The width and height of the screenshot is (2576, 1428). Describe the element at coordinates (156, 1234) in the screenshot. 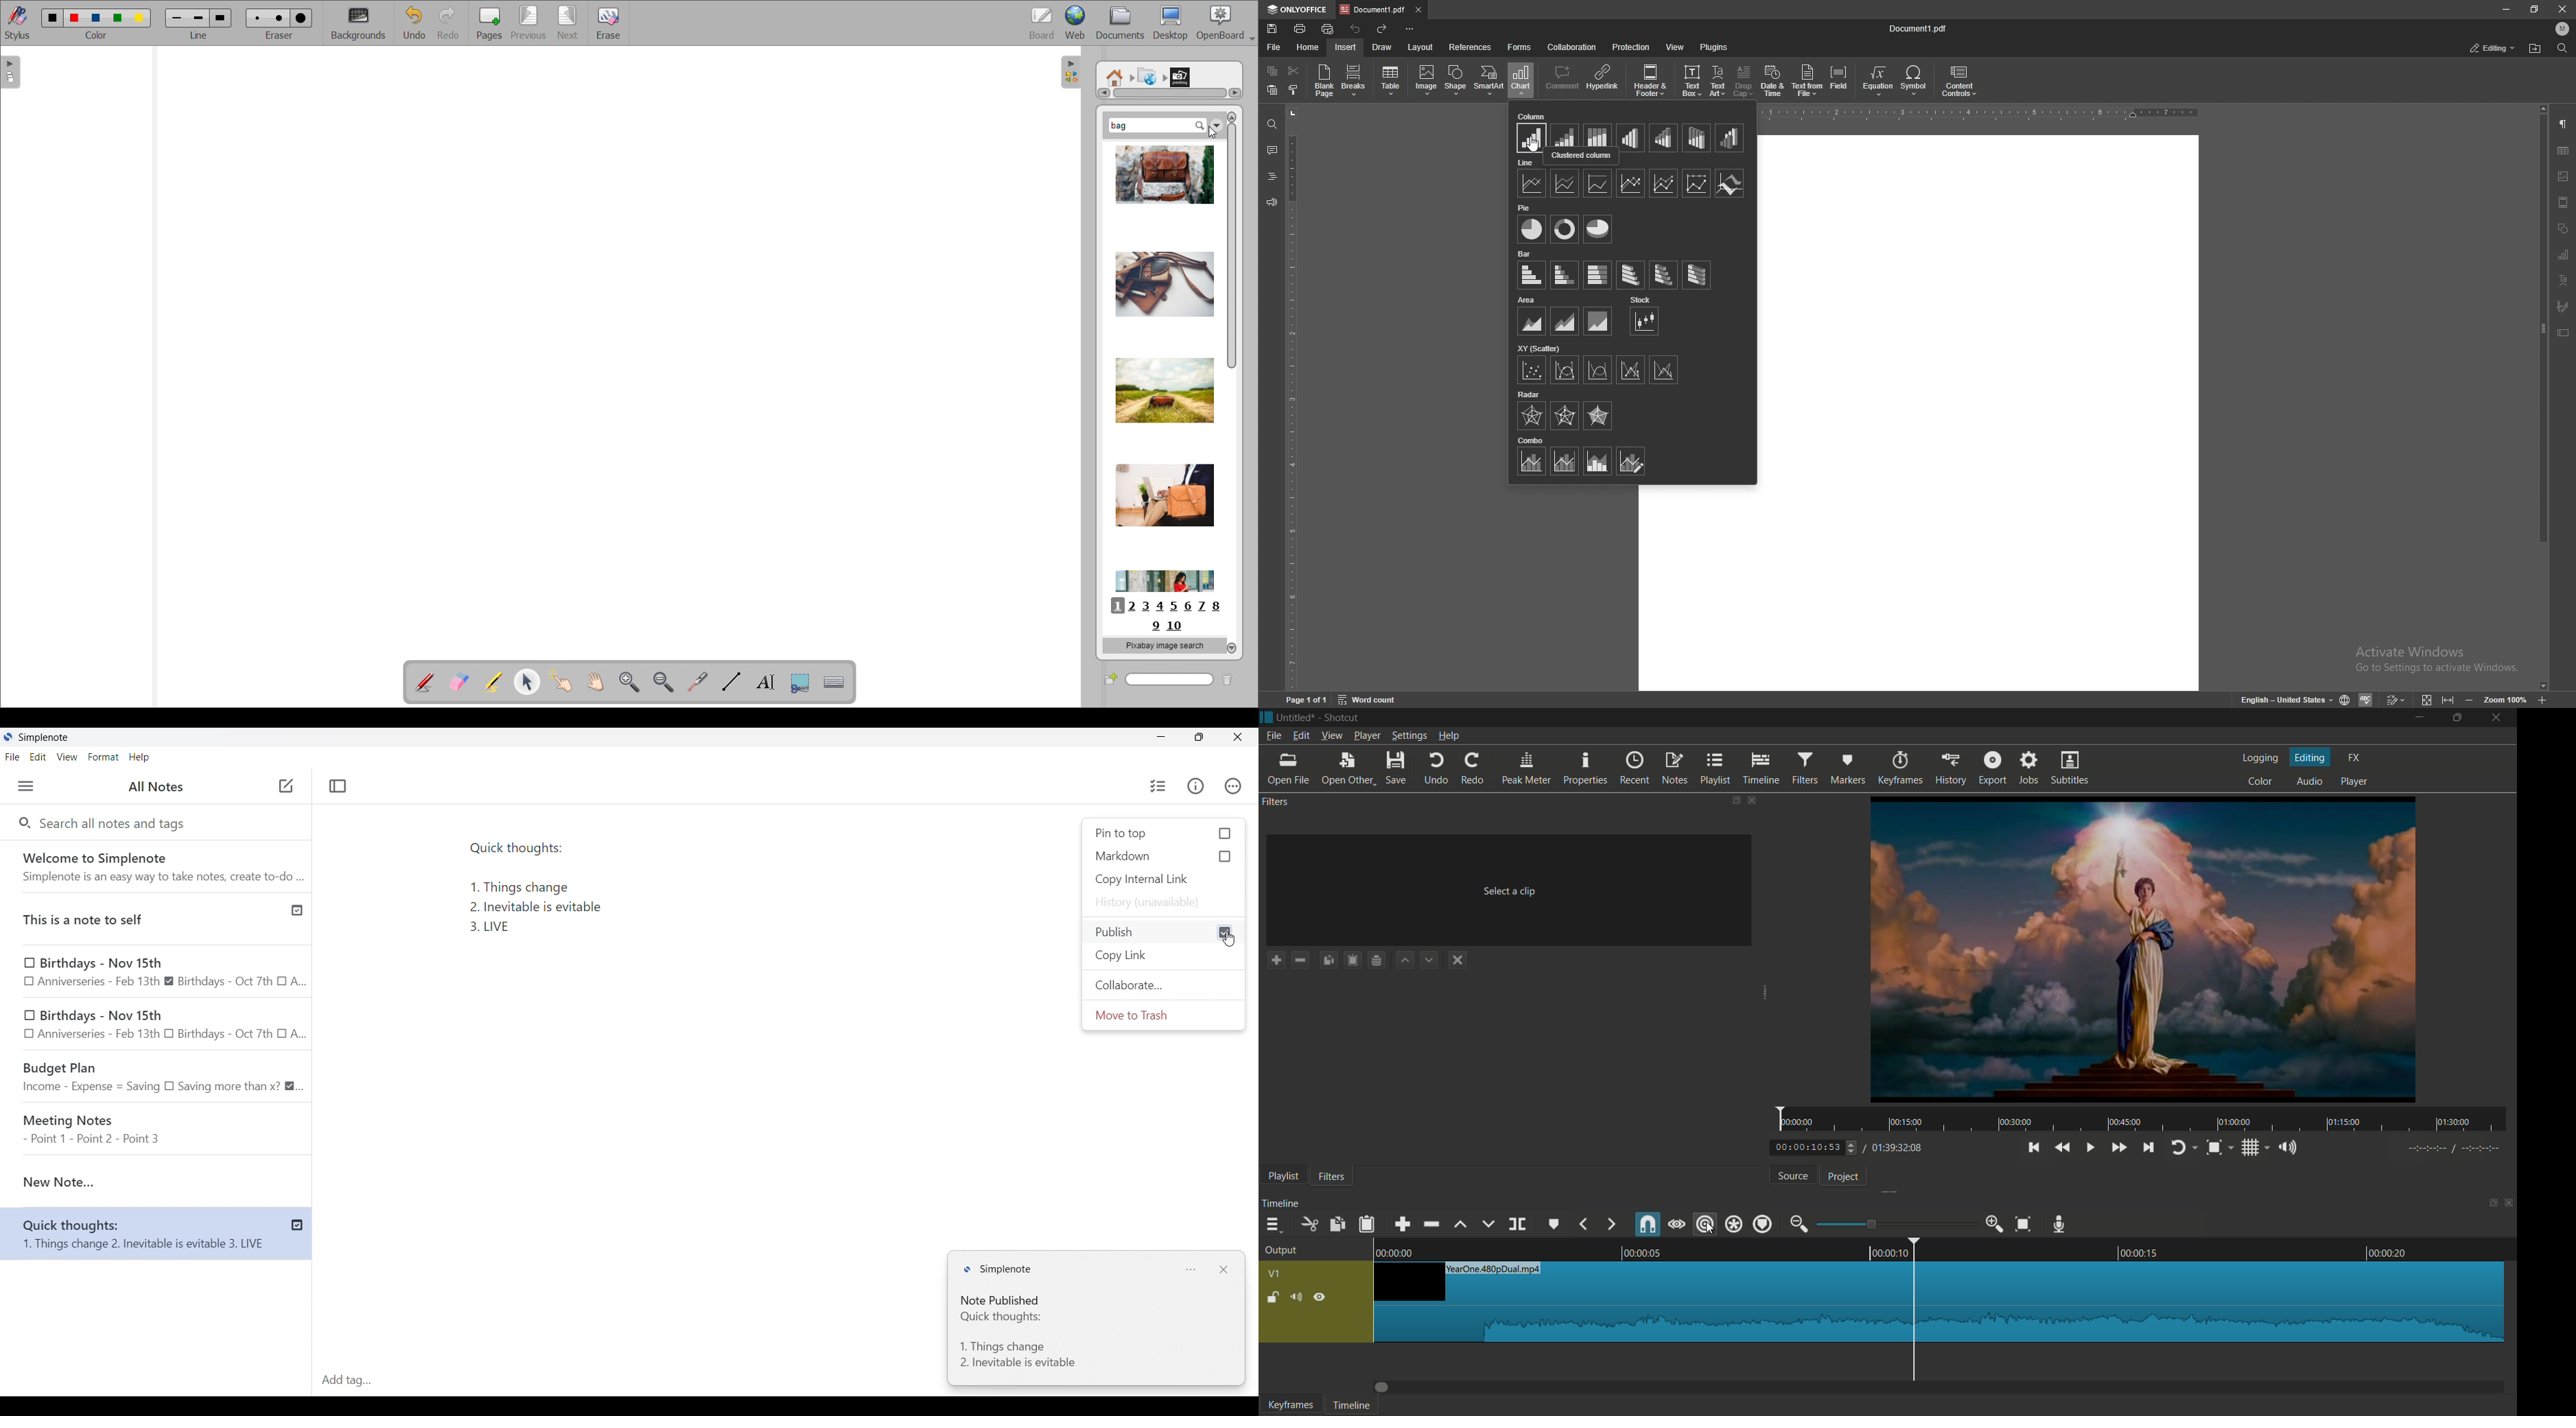

I see `Current note has been published, indicated by check icon` at that location.